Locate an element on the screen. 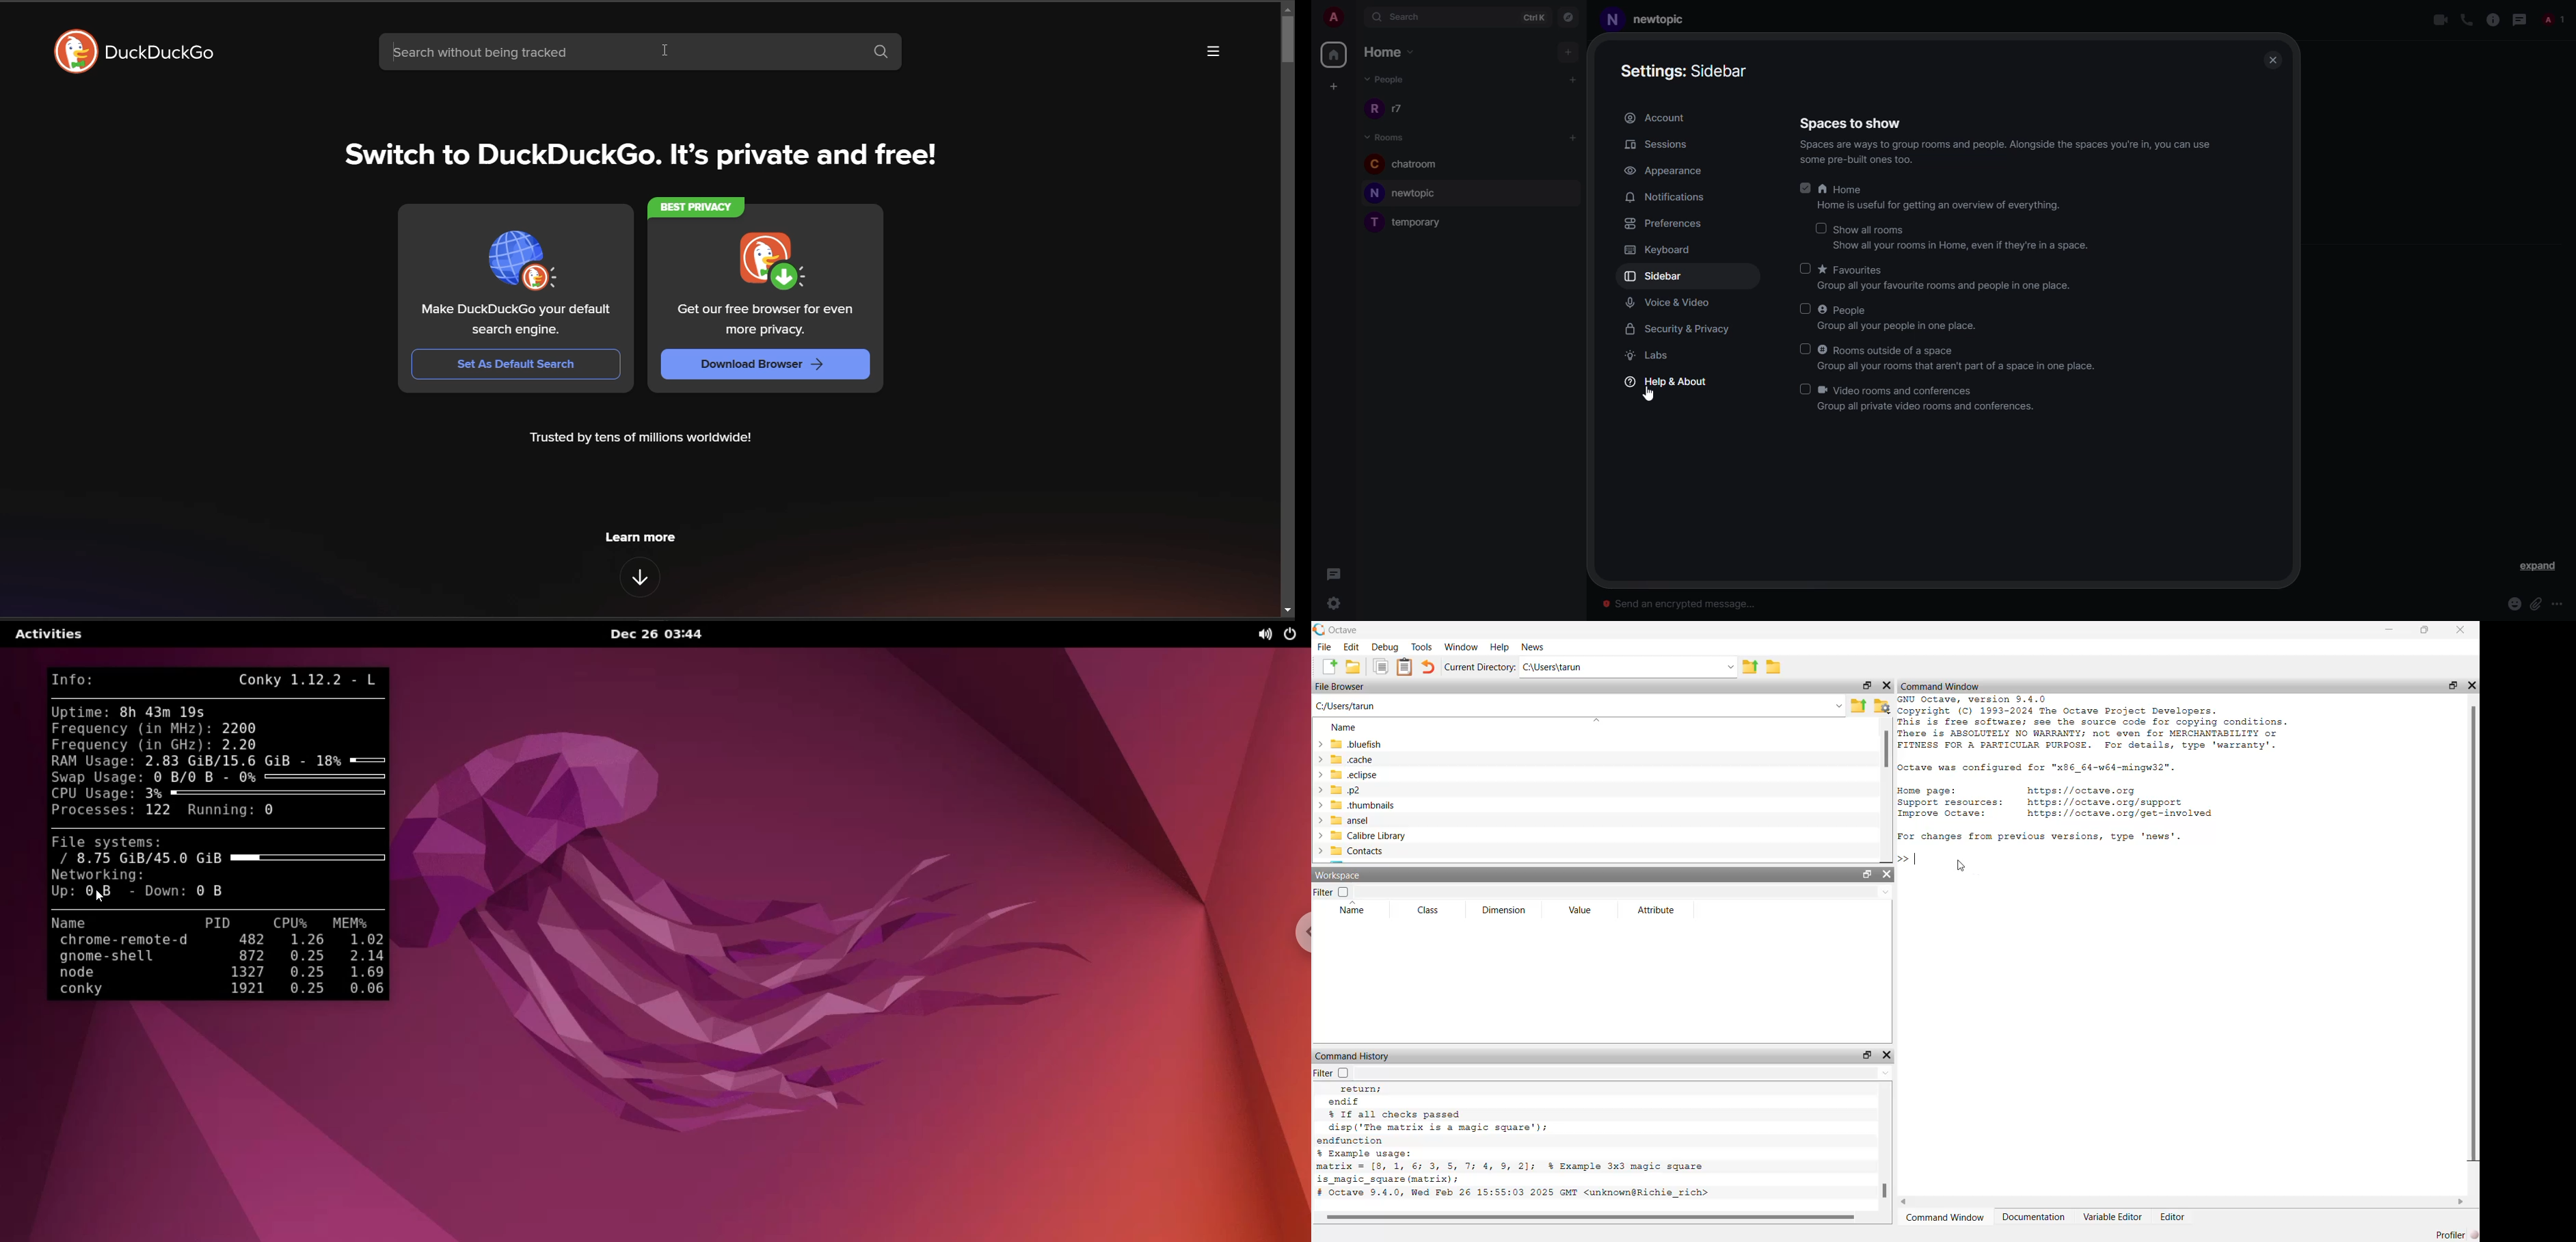 Image resolution: width=2576 pixels, height=1260 pixels. Make DuckDuckGo your default
search engine. is located at coordinates (515, 320).